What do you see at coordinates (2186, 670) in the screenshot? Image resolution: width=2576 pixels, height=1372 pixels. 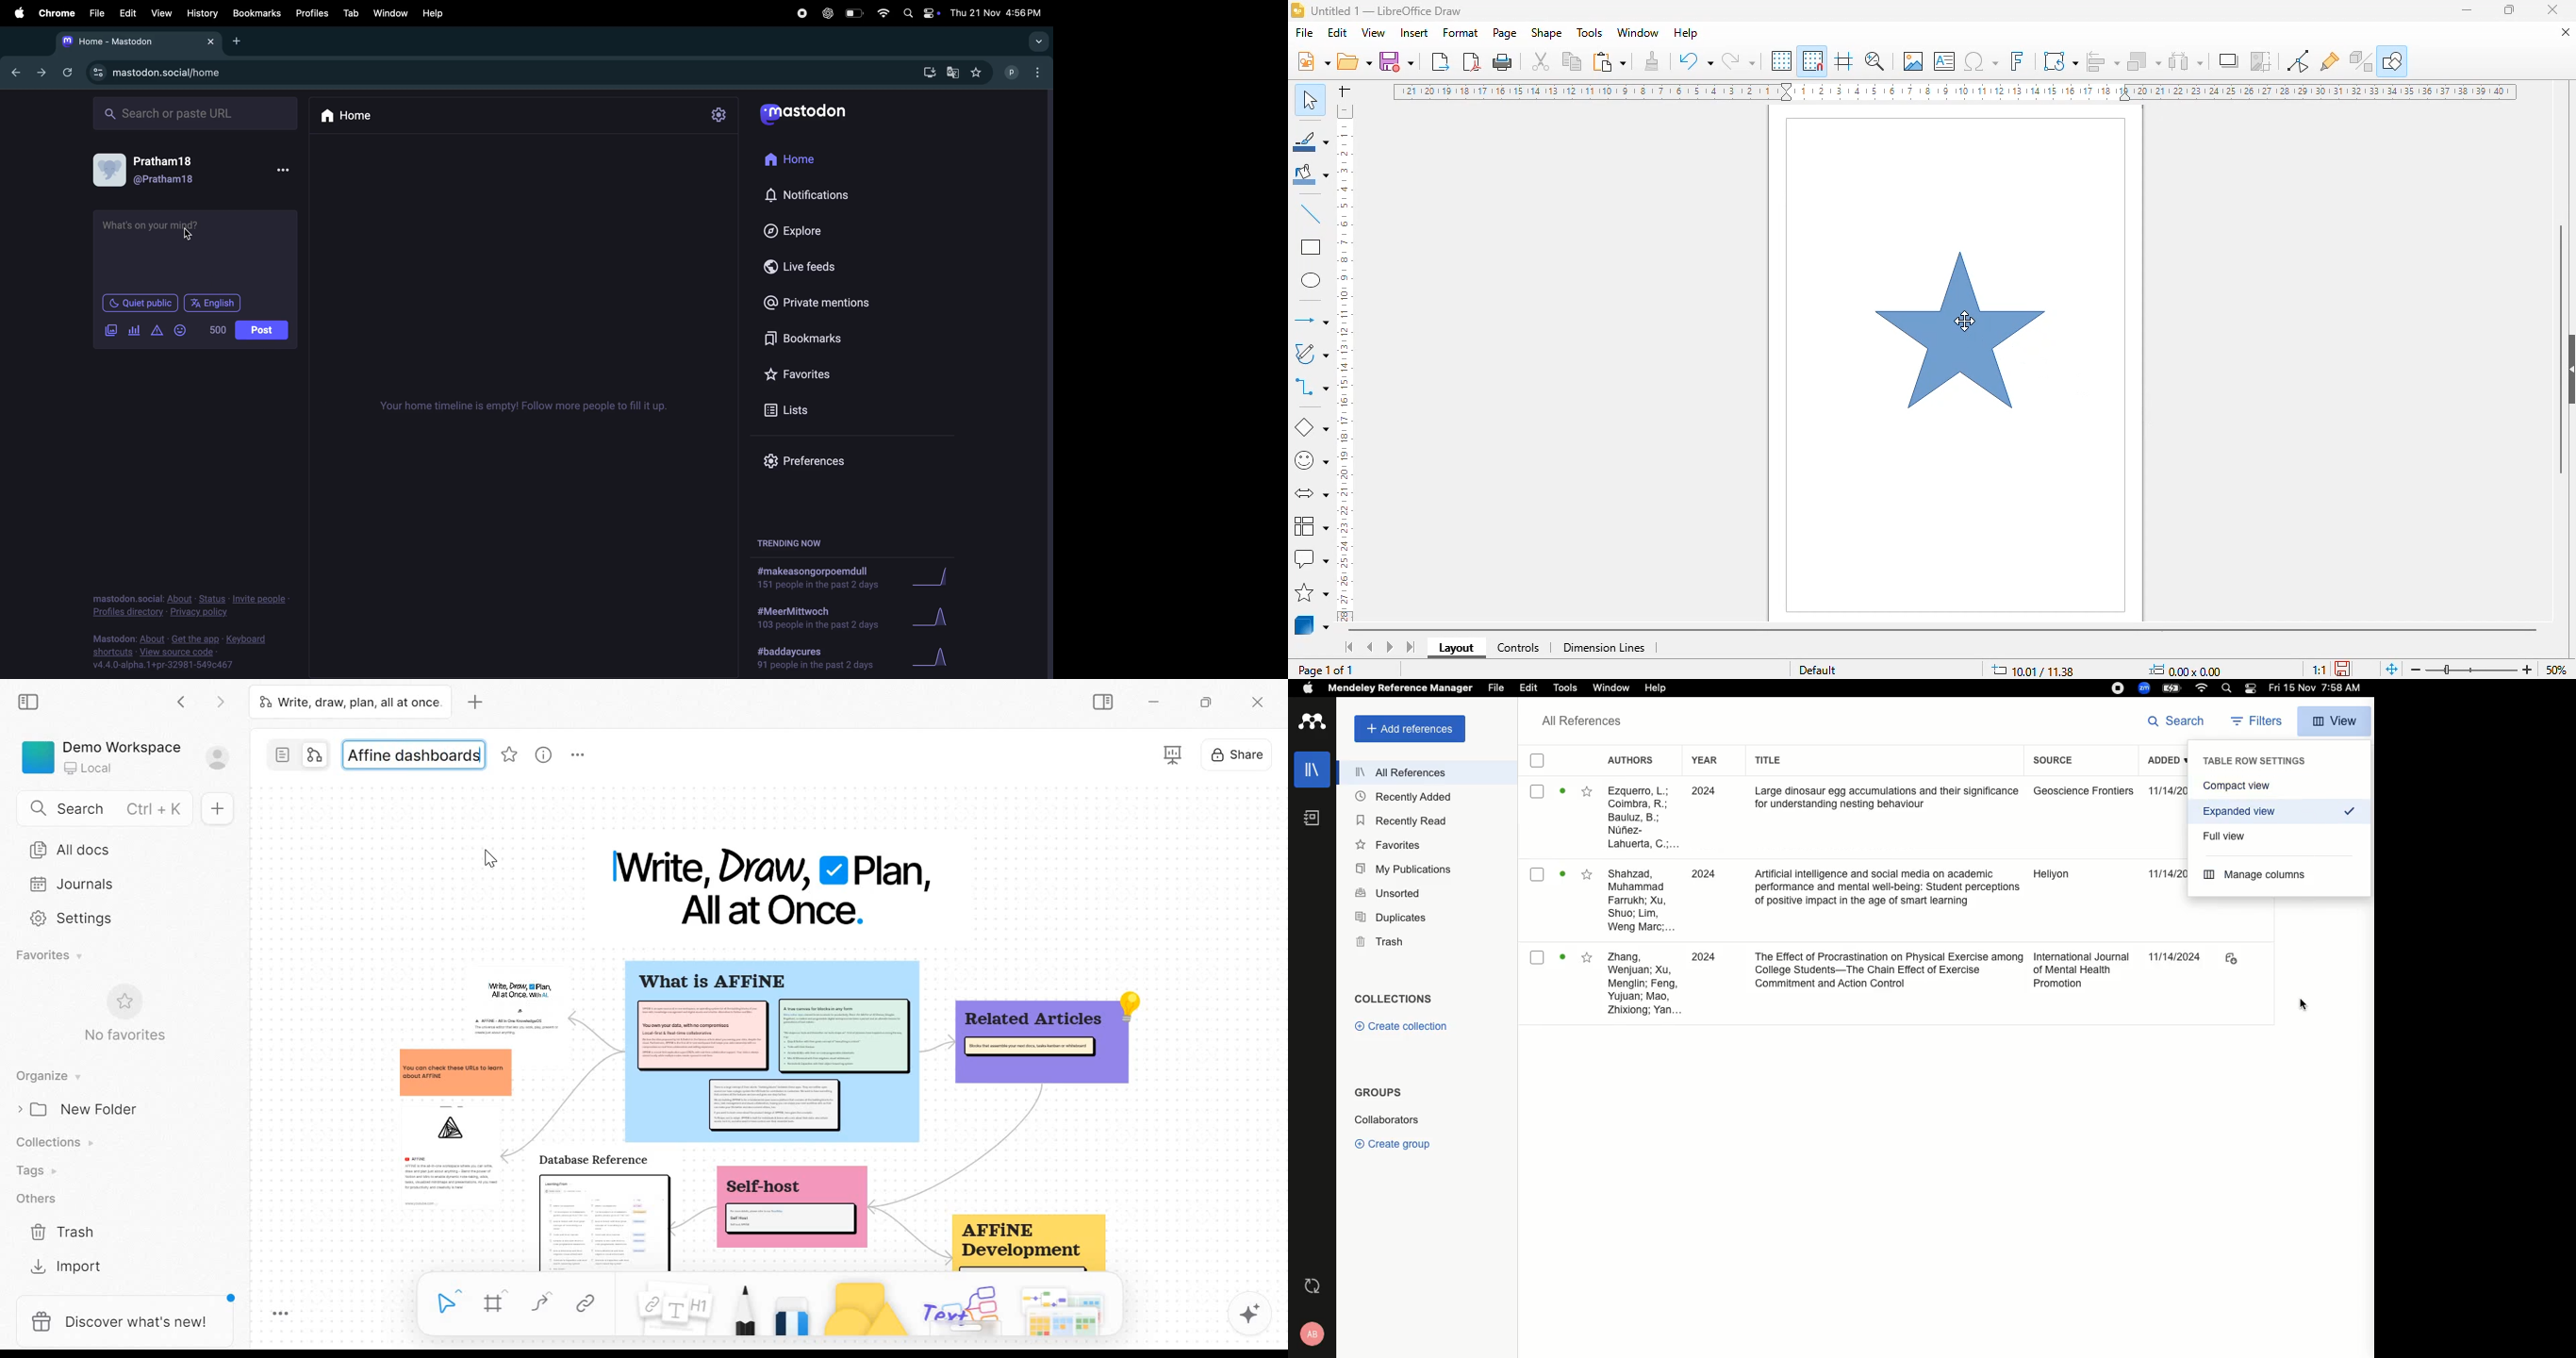 I see `width and height of object` at bounding box center [2186, 670].